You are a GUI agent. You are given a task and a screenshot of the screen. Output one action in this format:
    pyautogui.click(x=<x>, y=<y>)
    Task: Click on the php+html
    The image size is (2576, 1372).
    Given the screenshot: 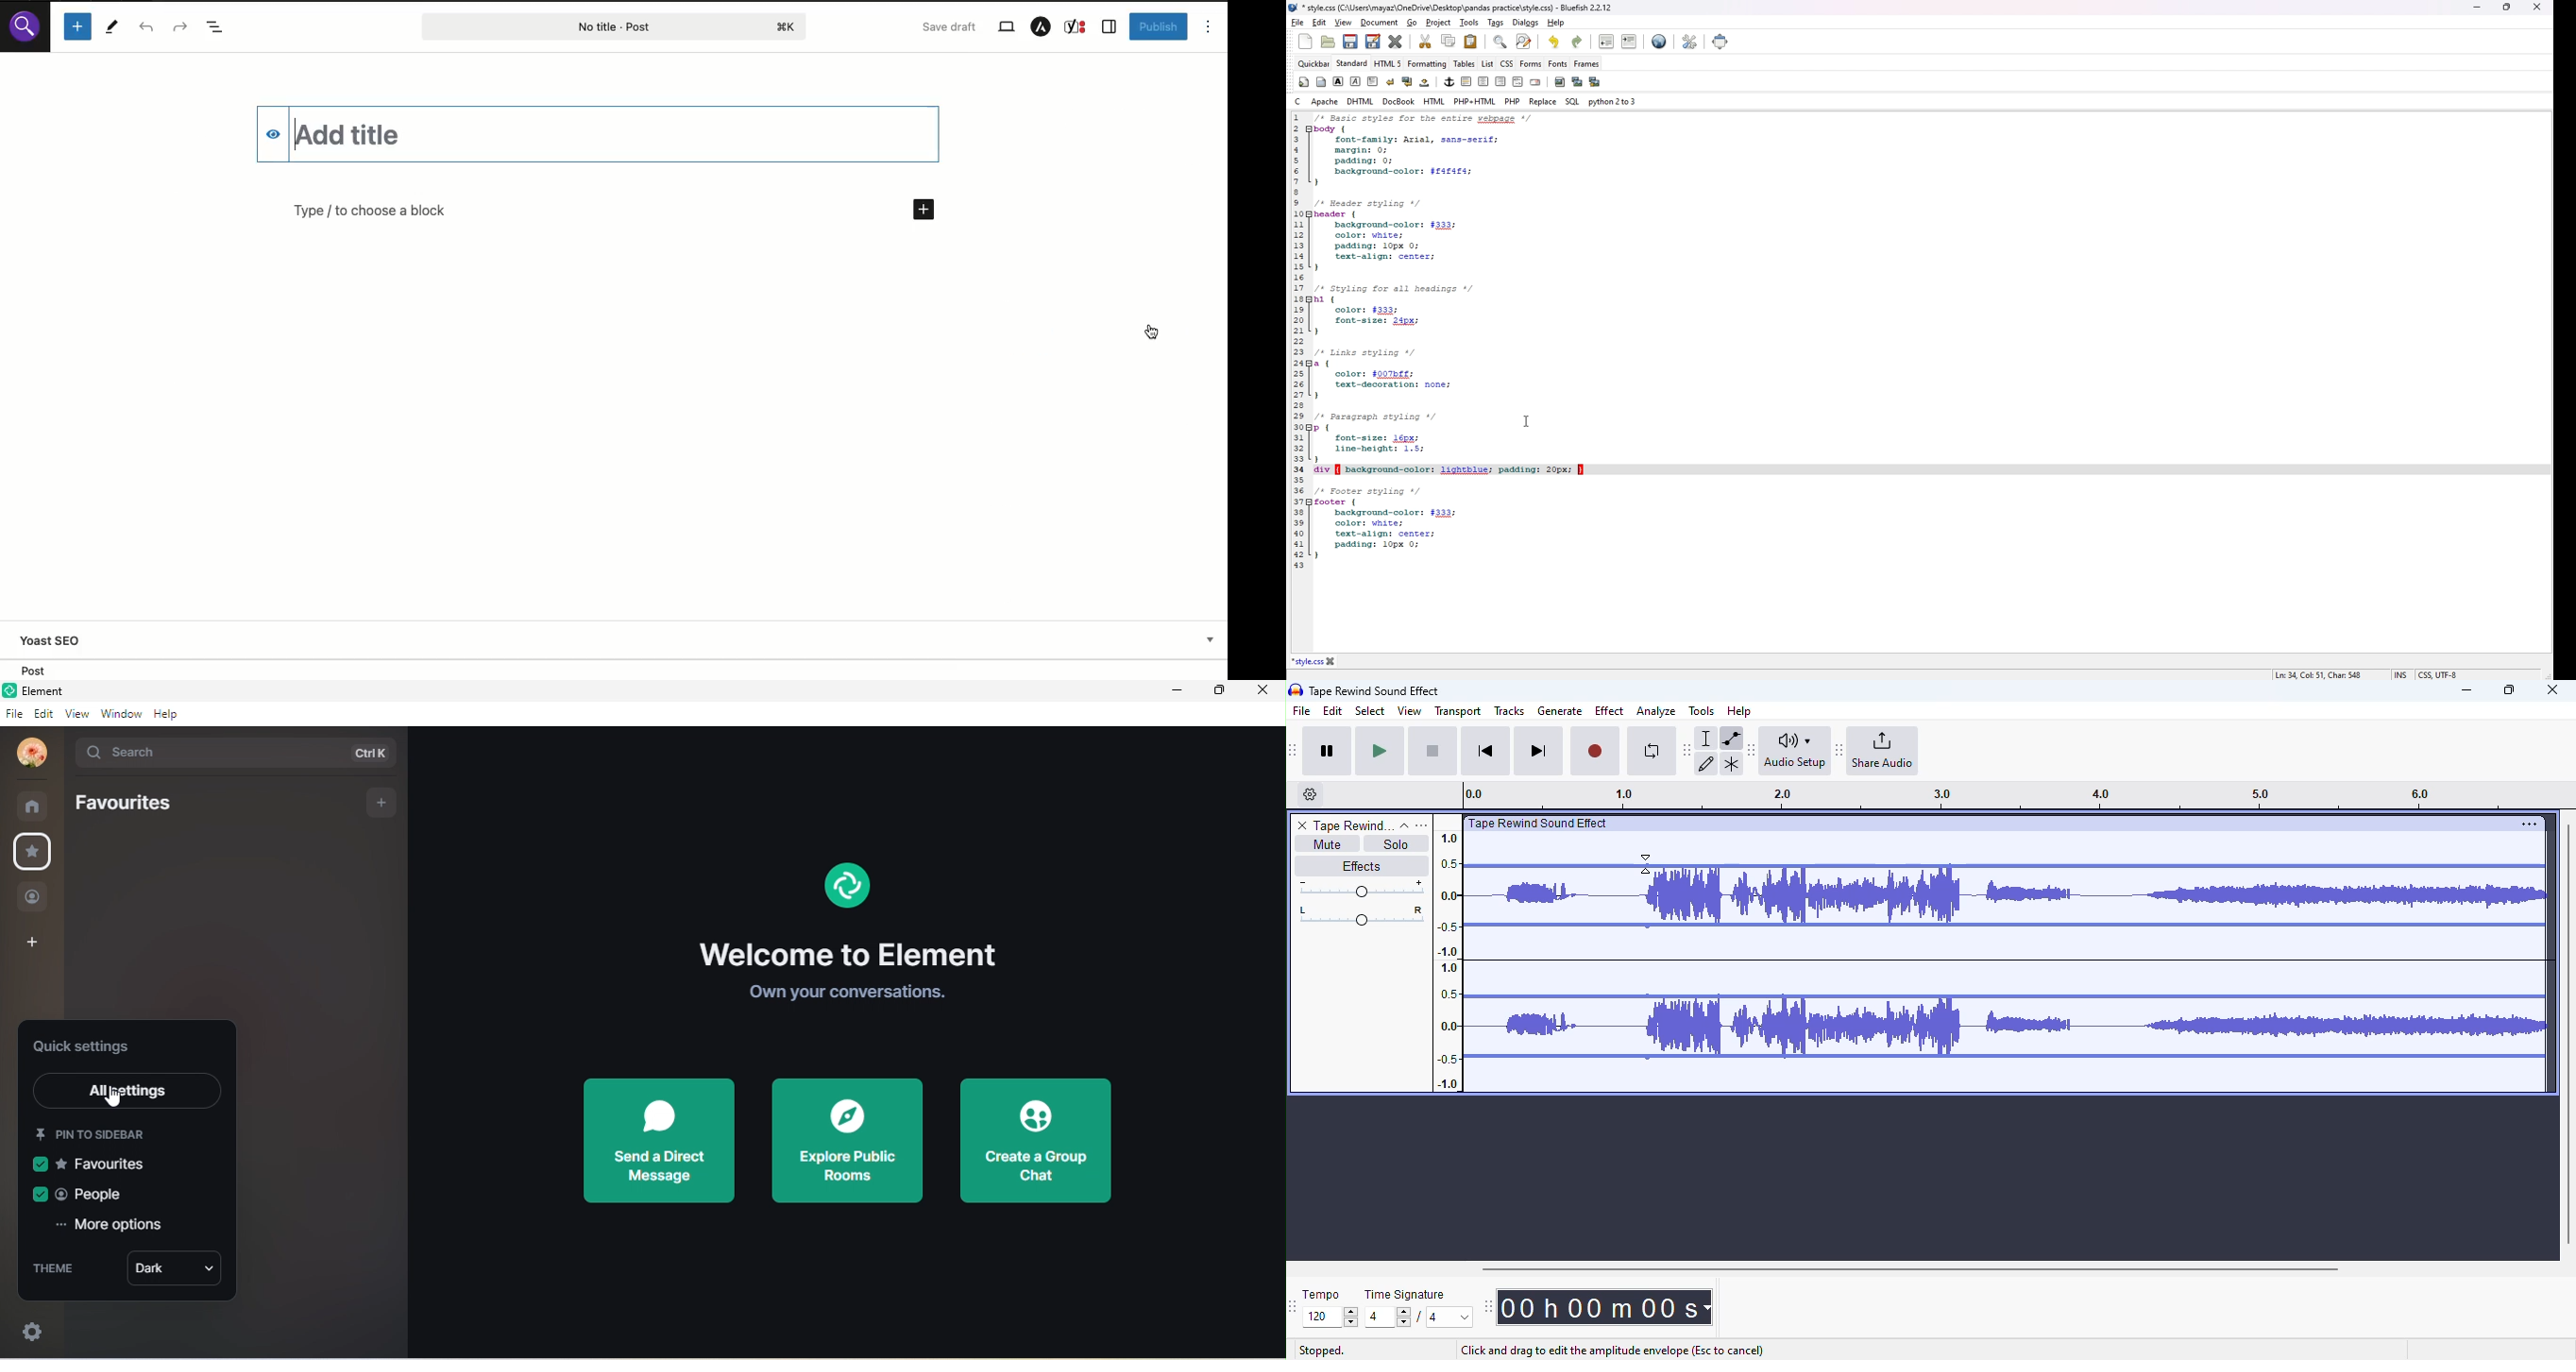 What is the action you would take?
    pyautogui.click(x=1475, y=101)
    